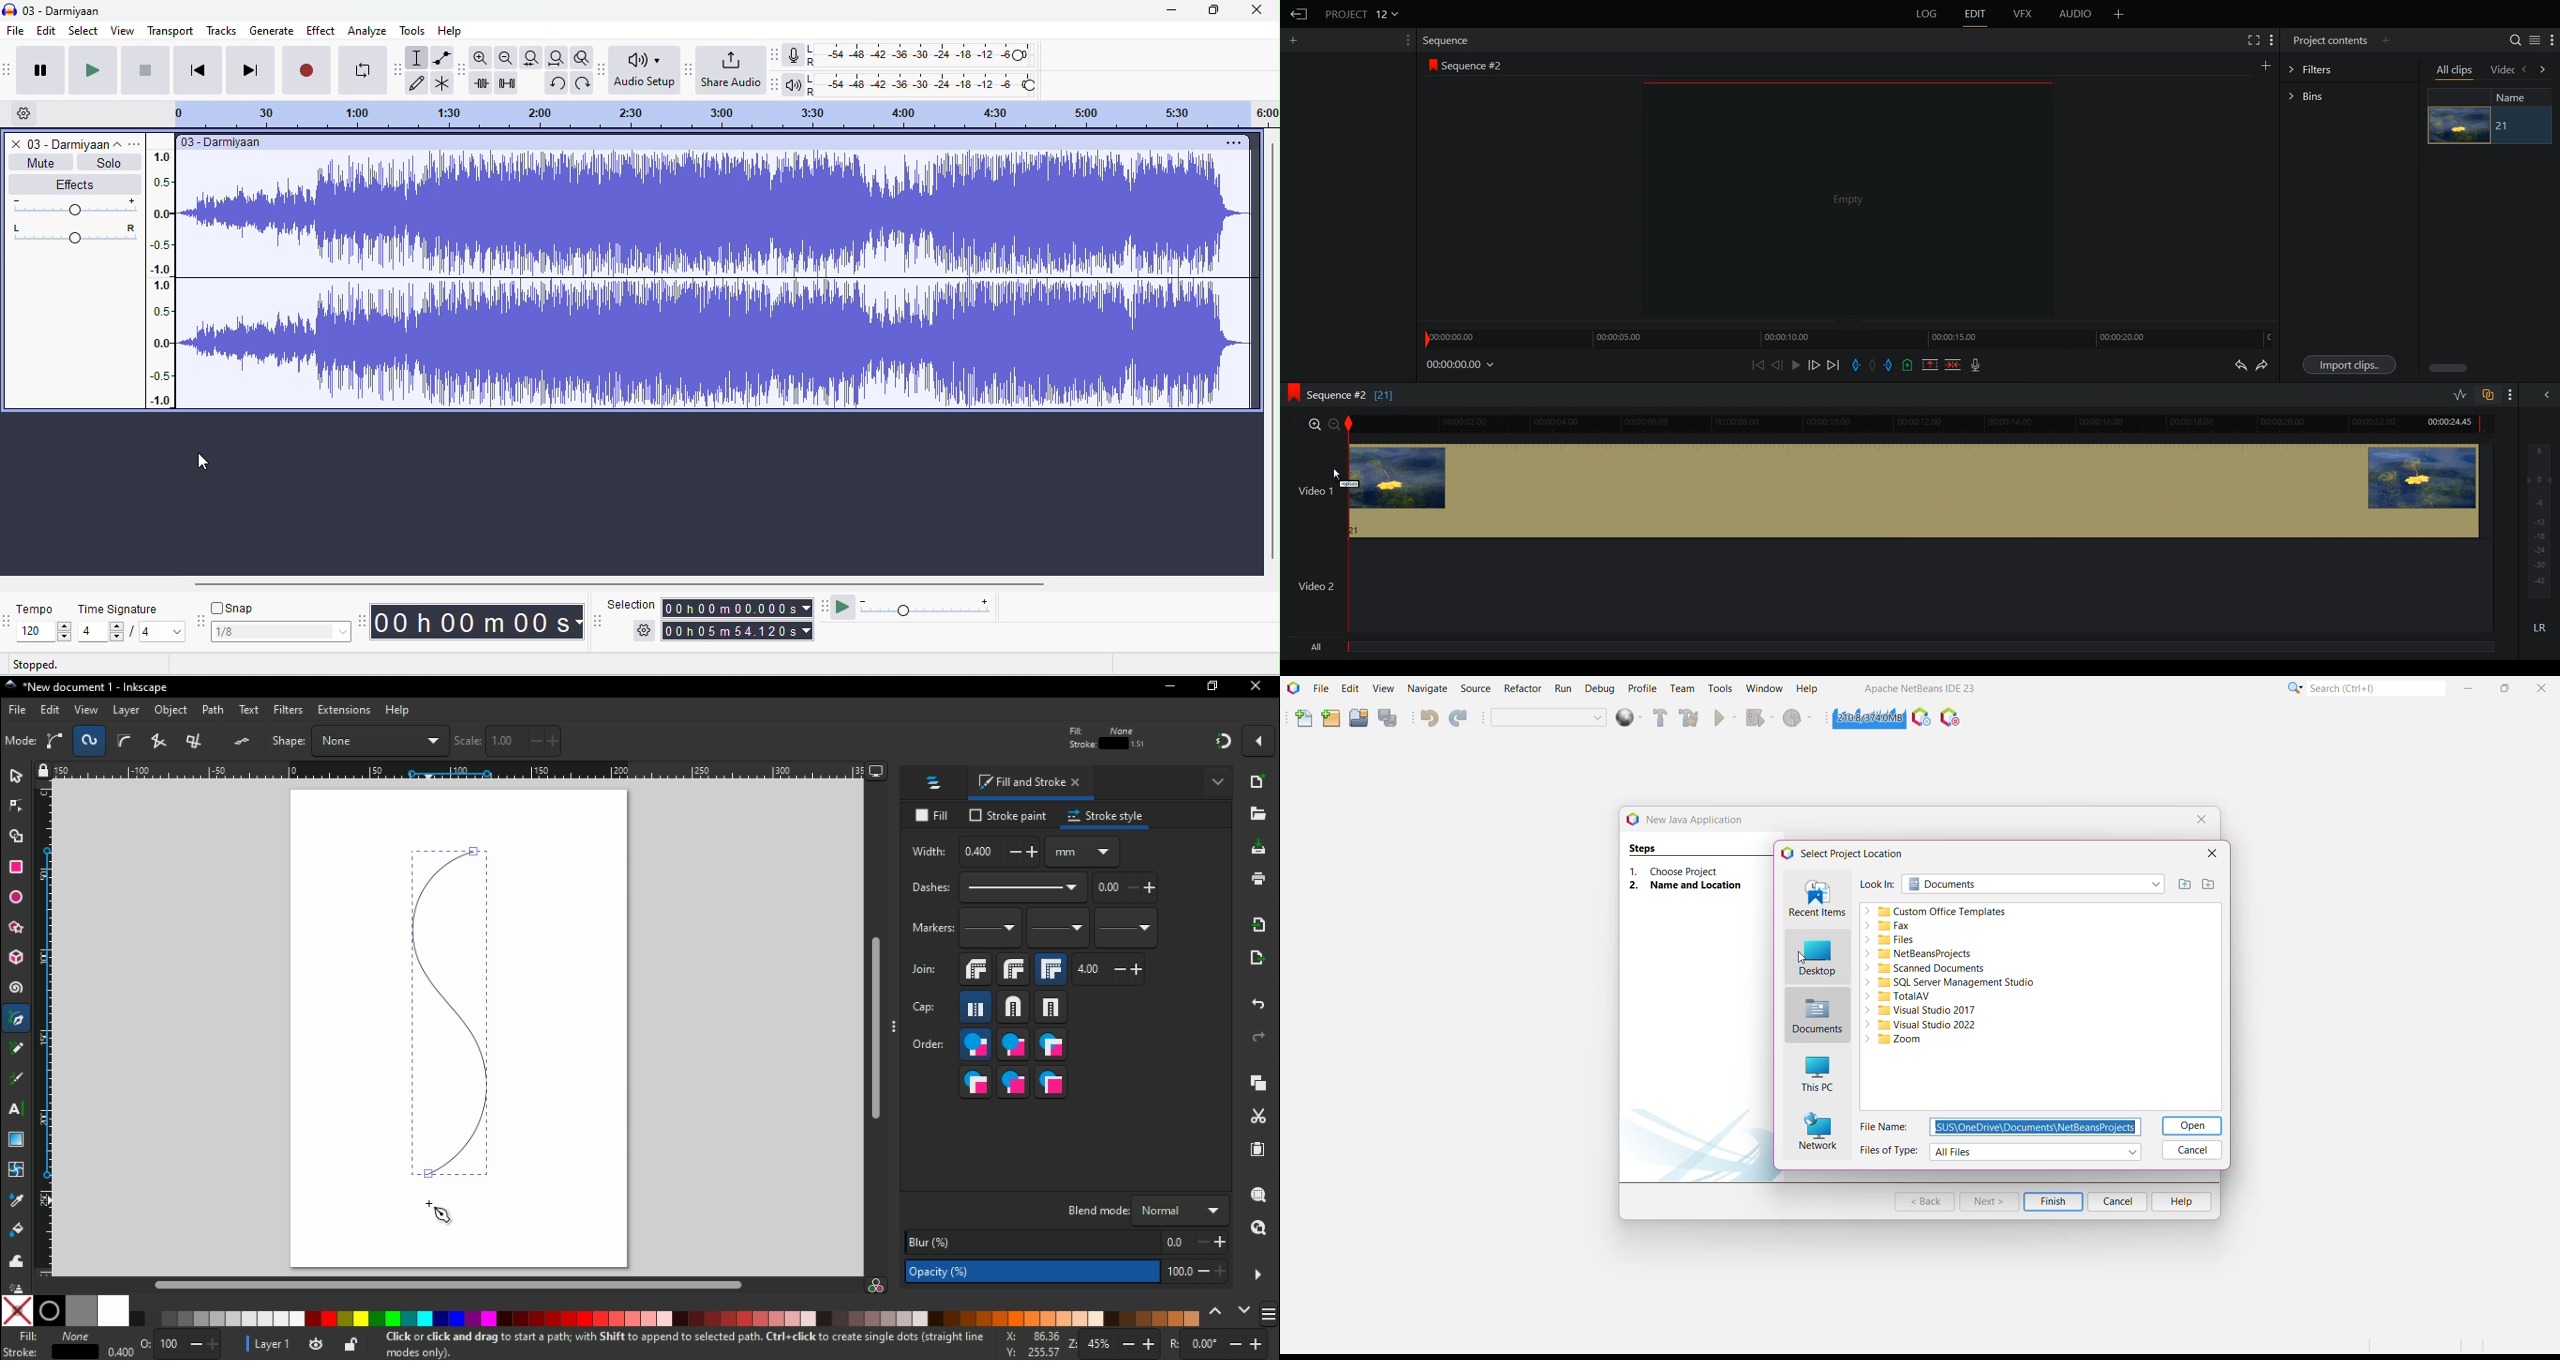 The height and width of the screenshot is (1372, 2576). What do you see at coordinates (583, 82) in the screenshot?
I see `redo` at bounding box center [583, 82].